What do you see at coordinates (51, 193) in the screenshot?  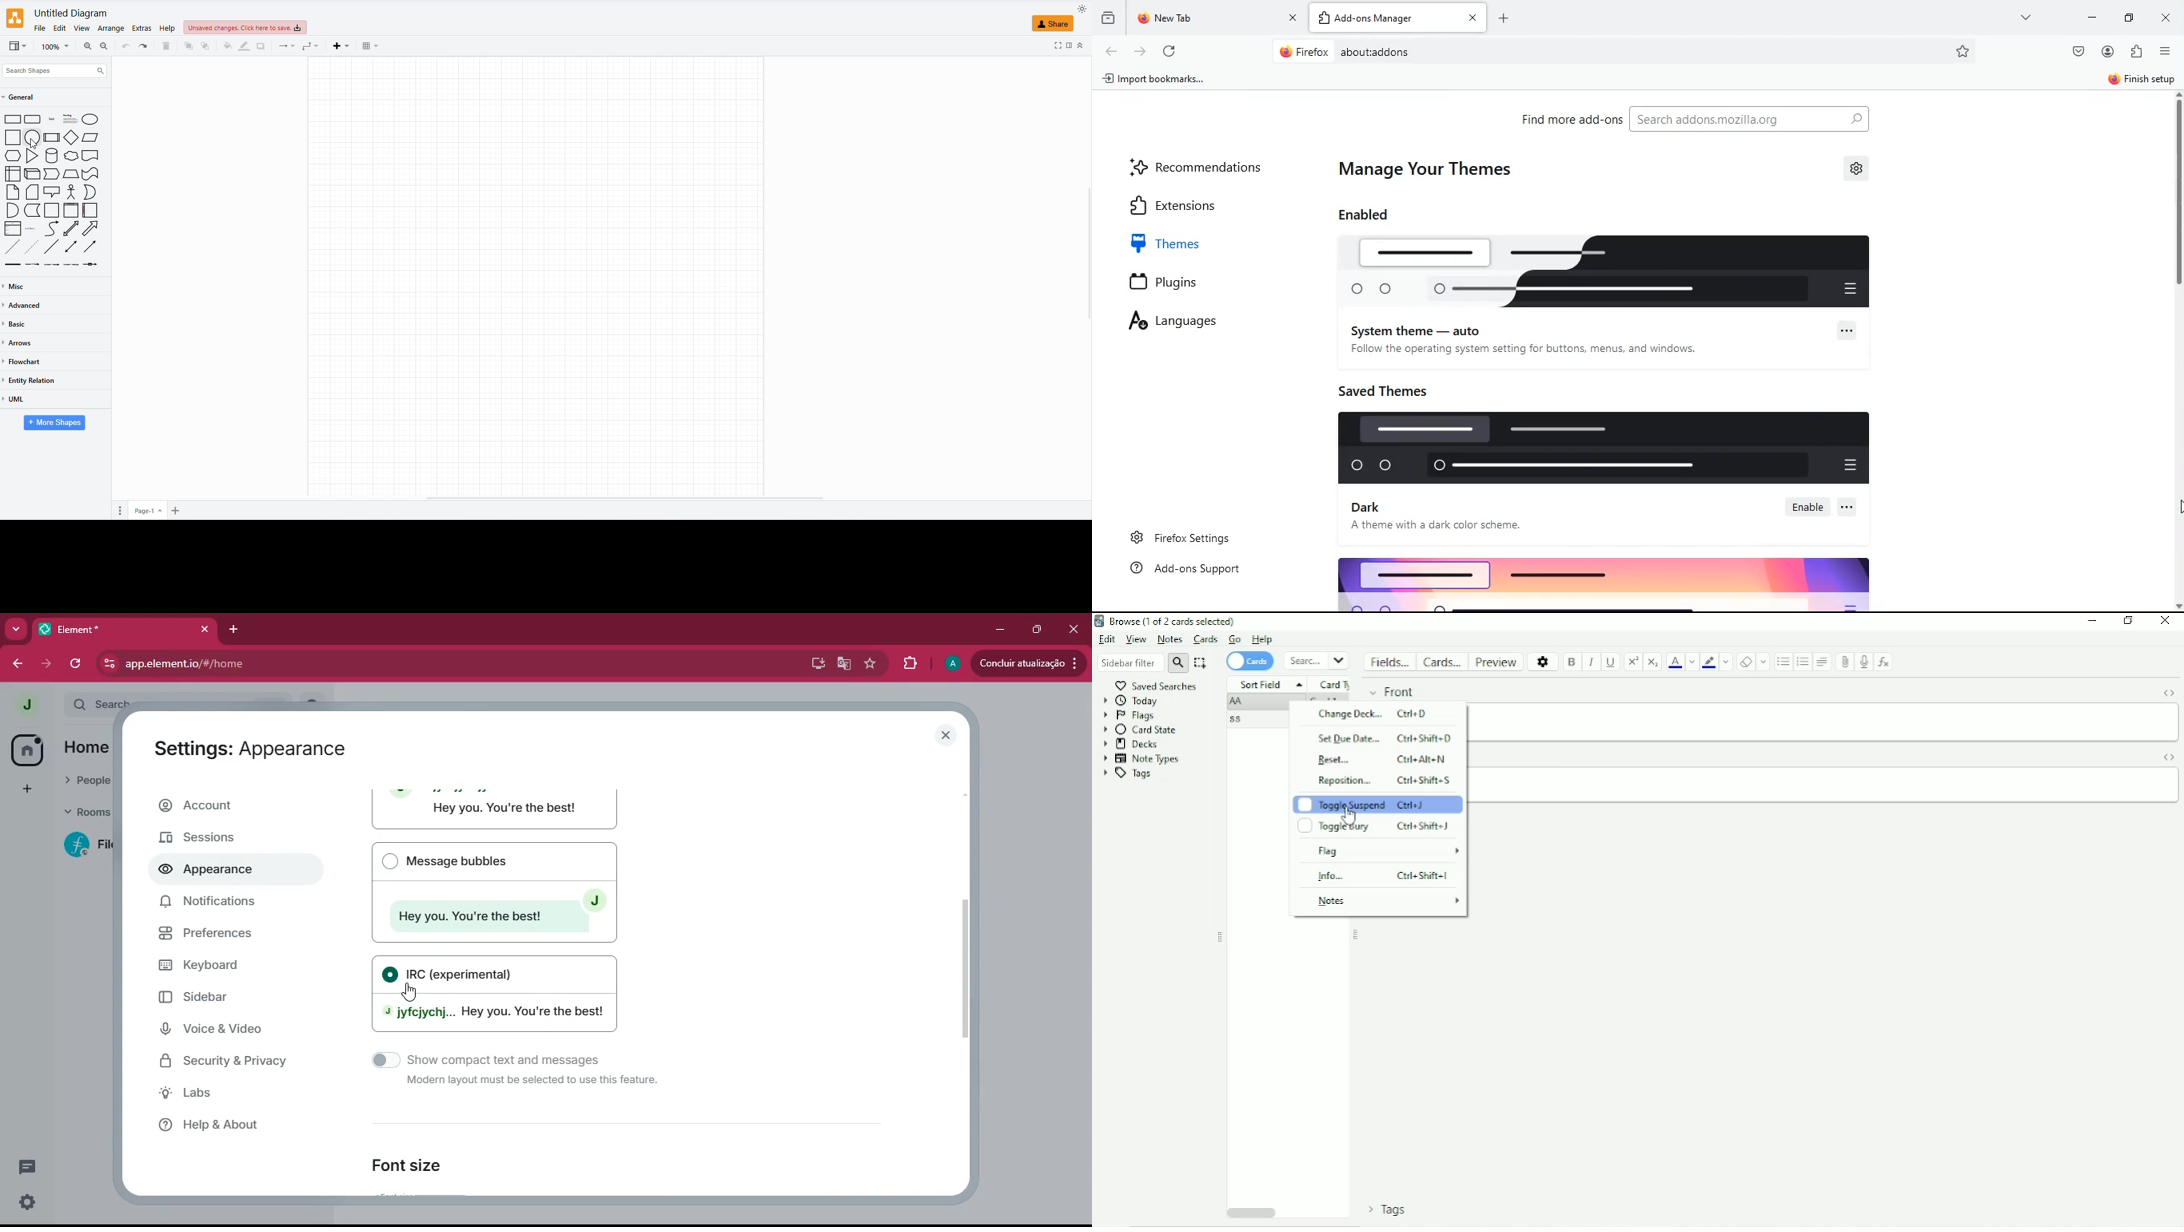 I see `CALLOUT` at bounding box center [51, 193].